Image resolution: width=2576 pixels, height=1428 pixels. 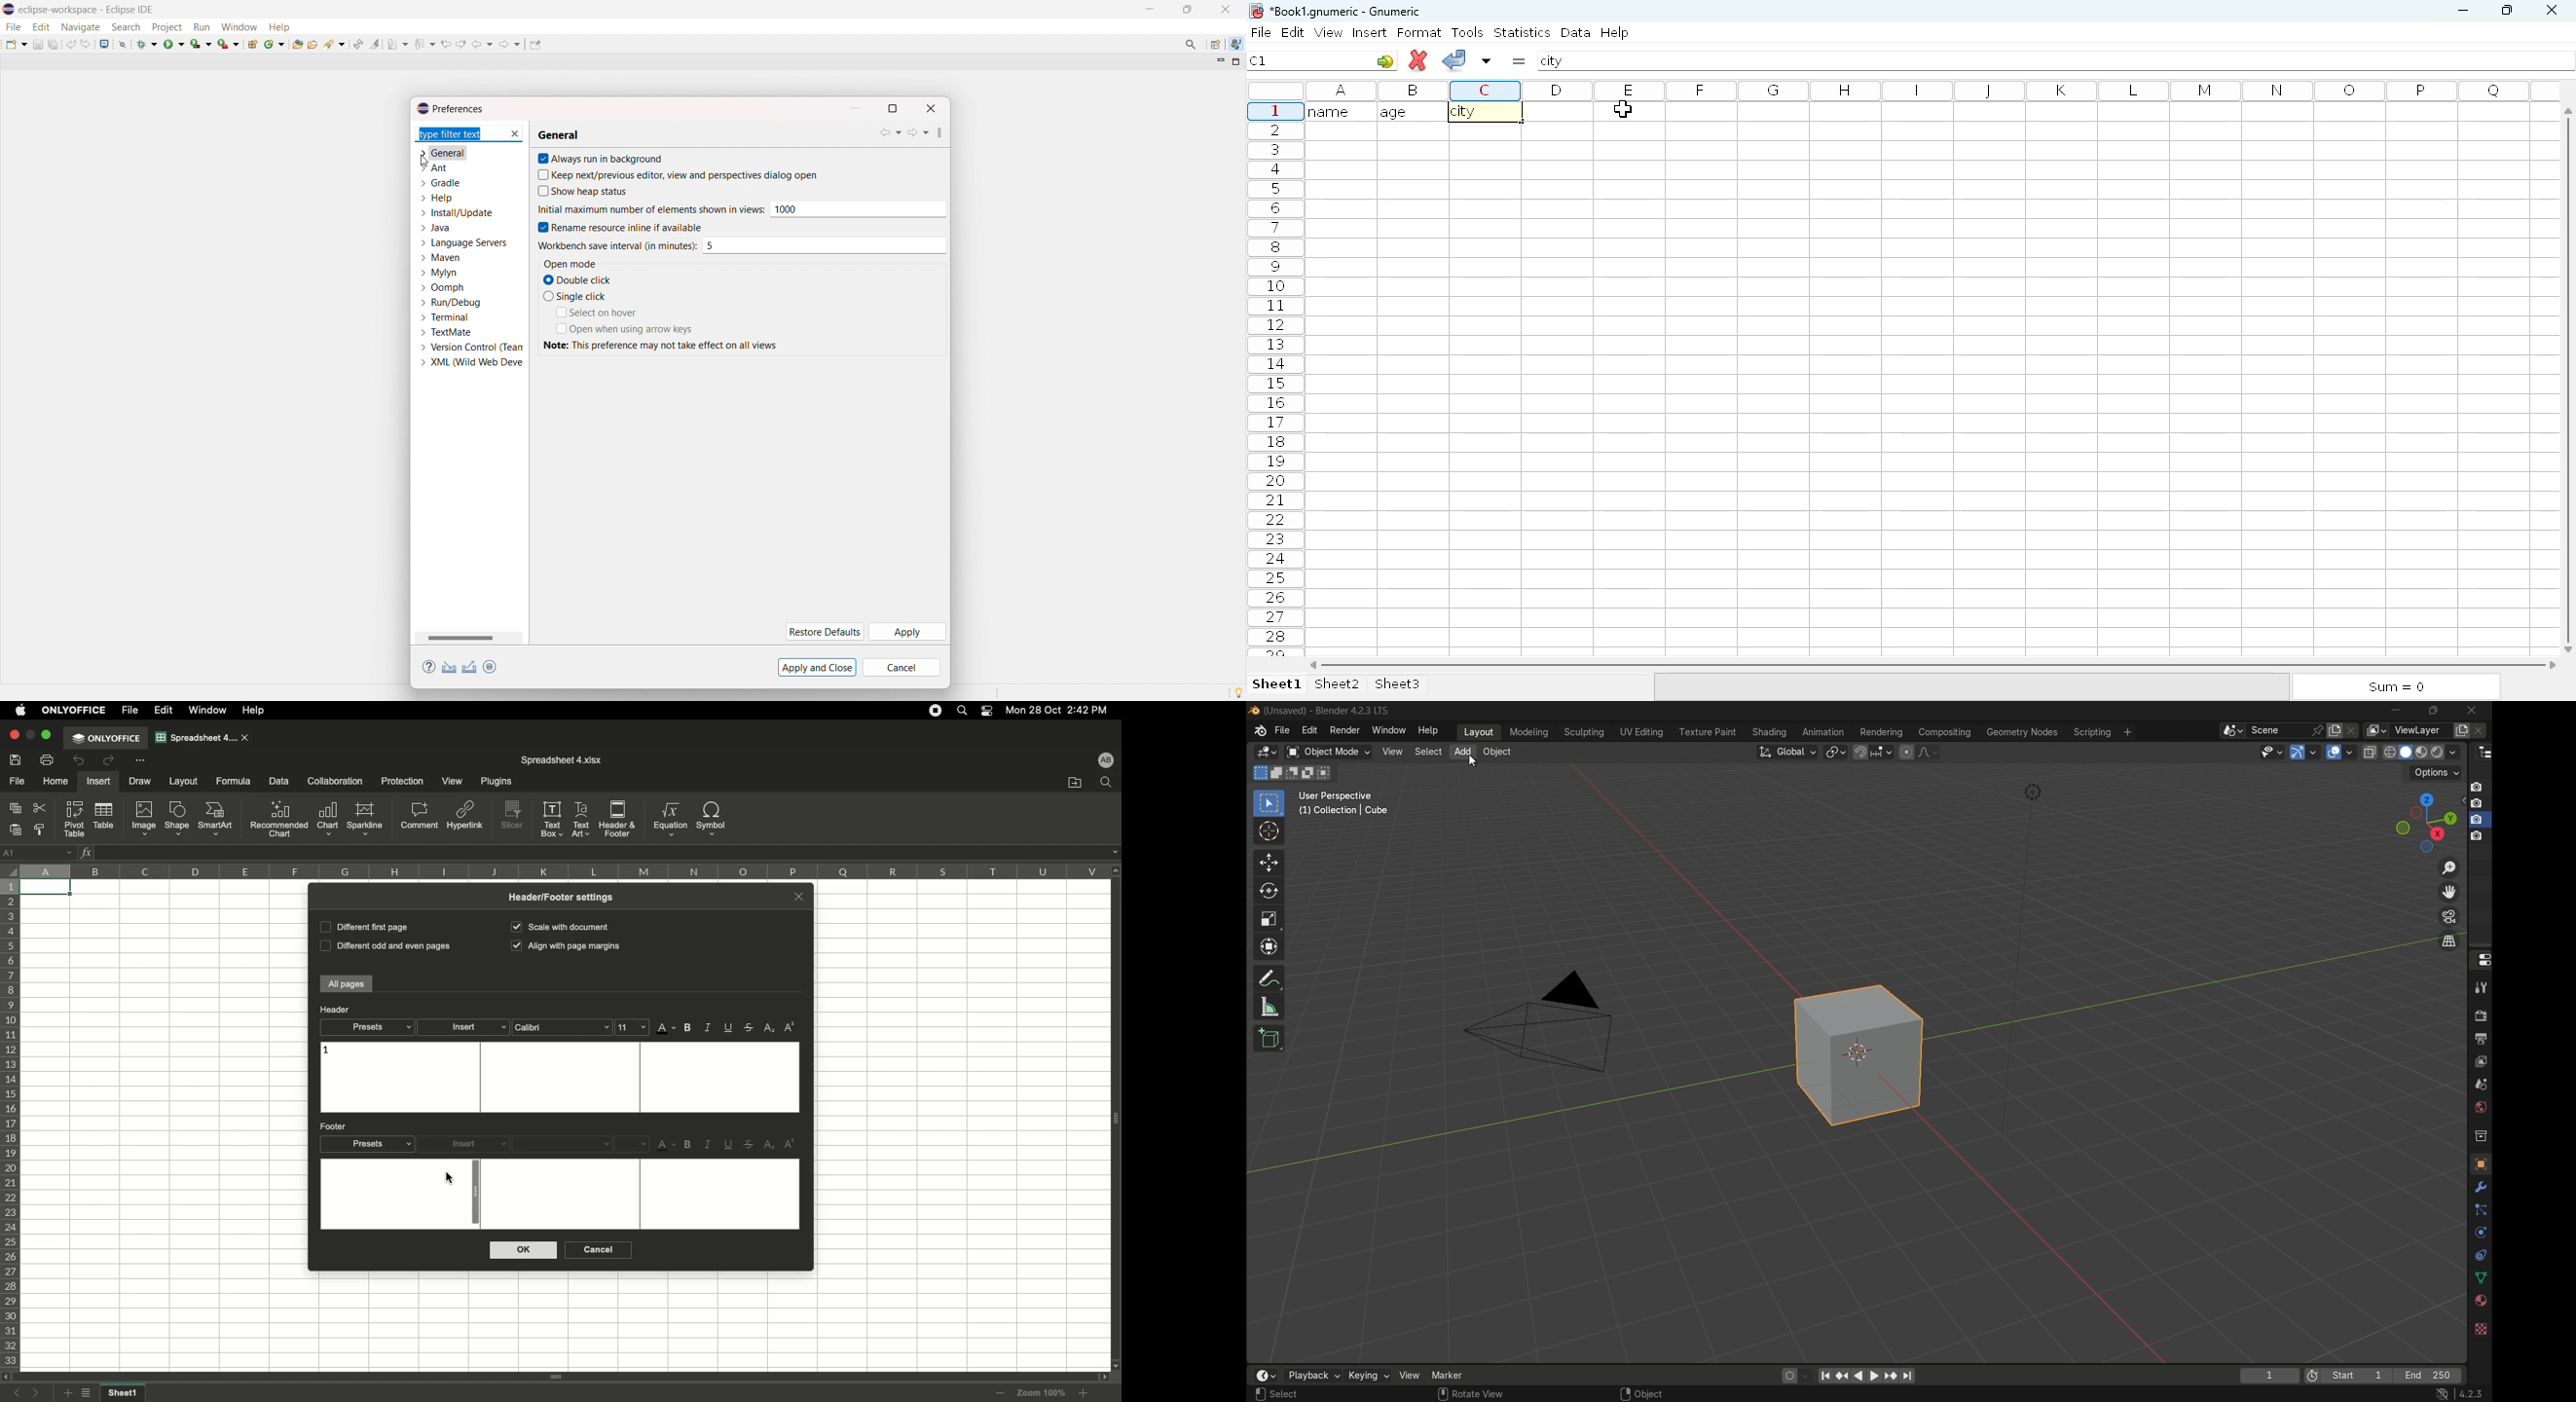 I want to click on scale, so click(x=1269, y=920).